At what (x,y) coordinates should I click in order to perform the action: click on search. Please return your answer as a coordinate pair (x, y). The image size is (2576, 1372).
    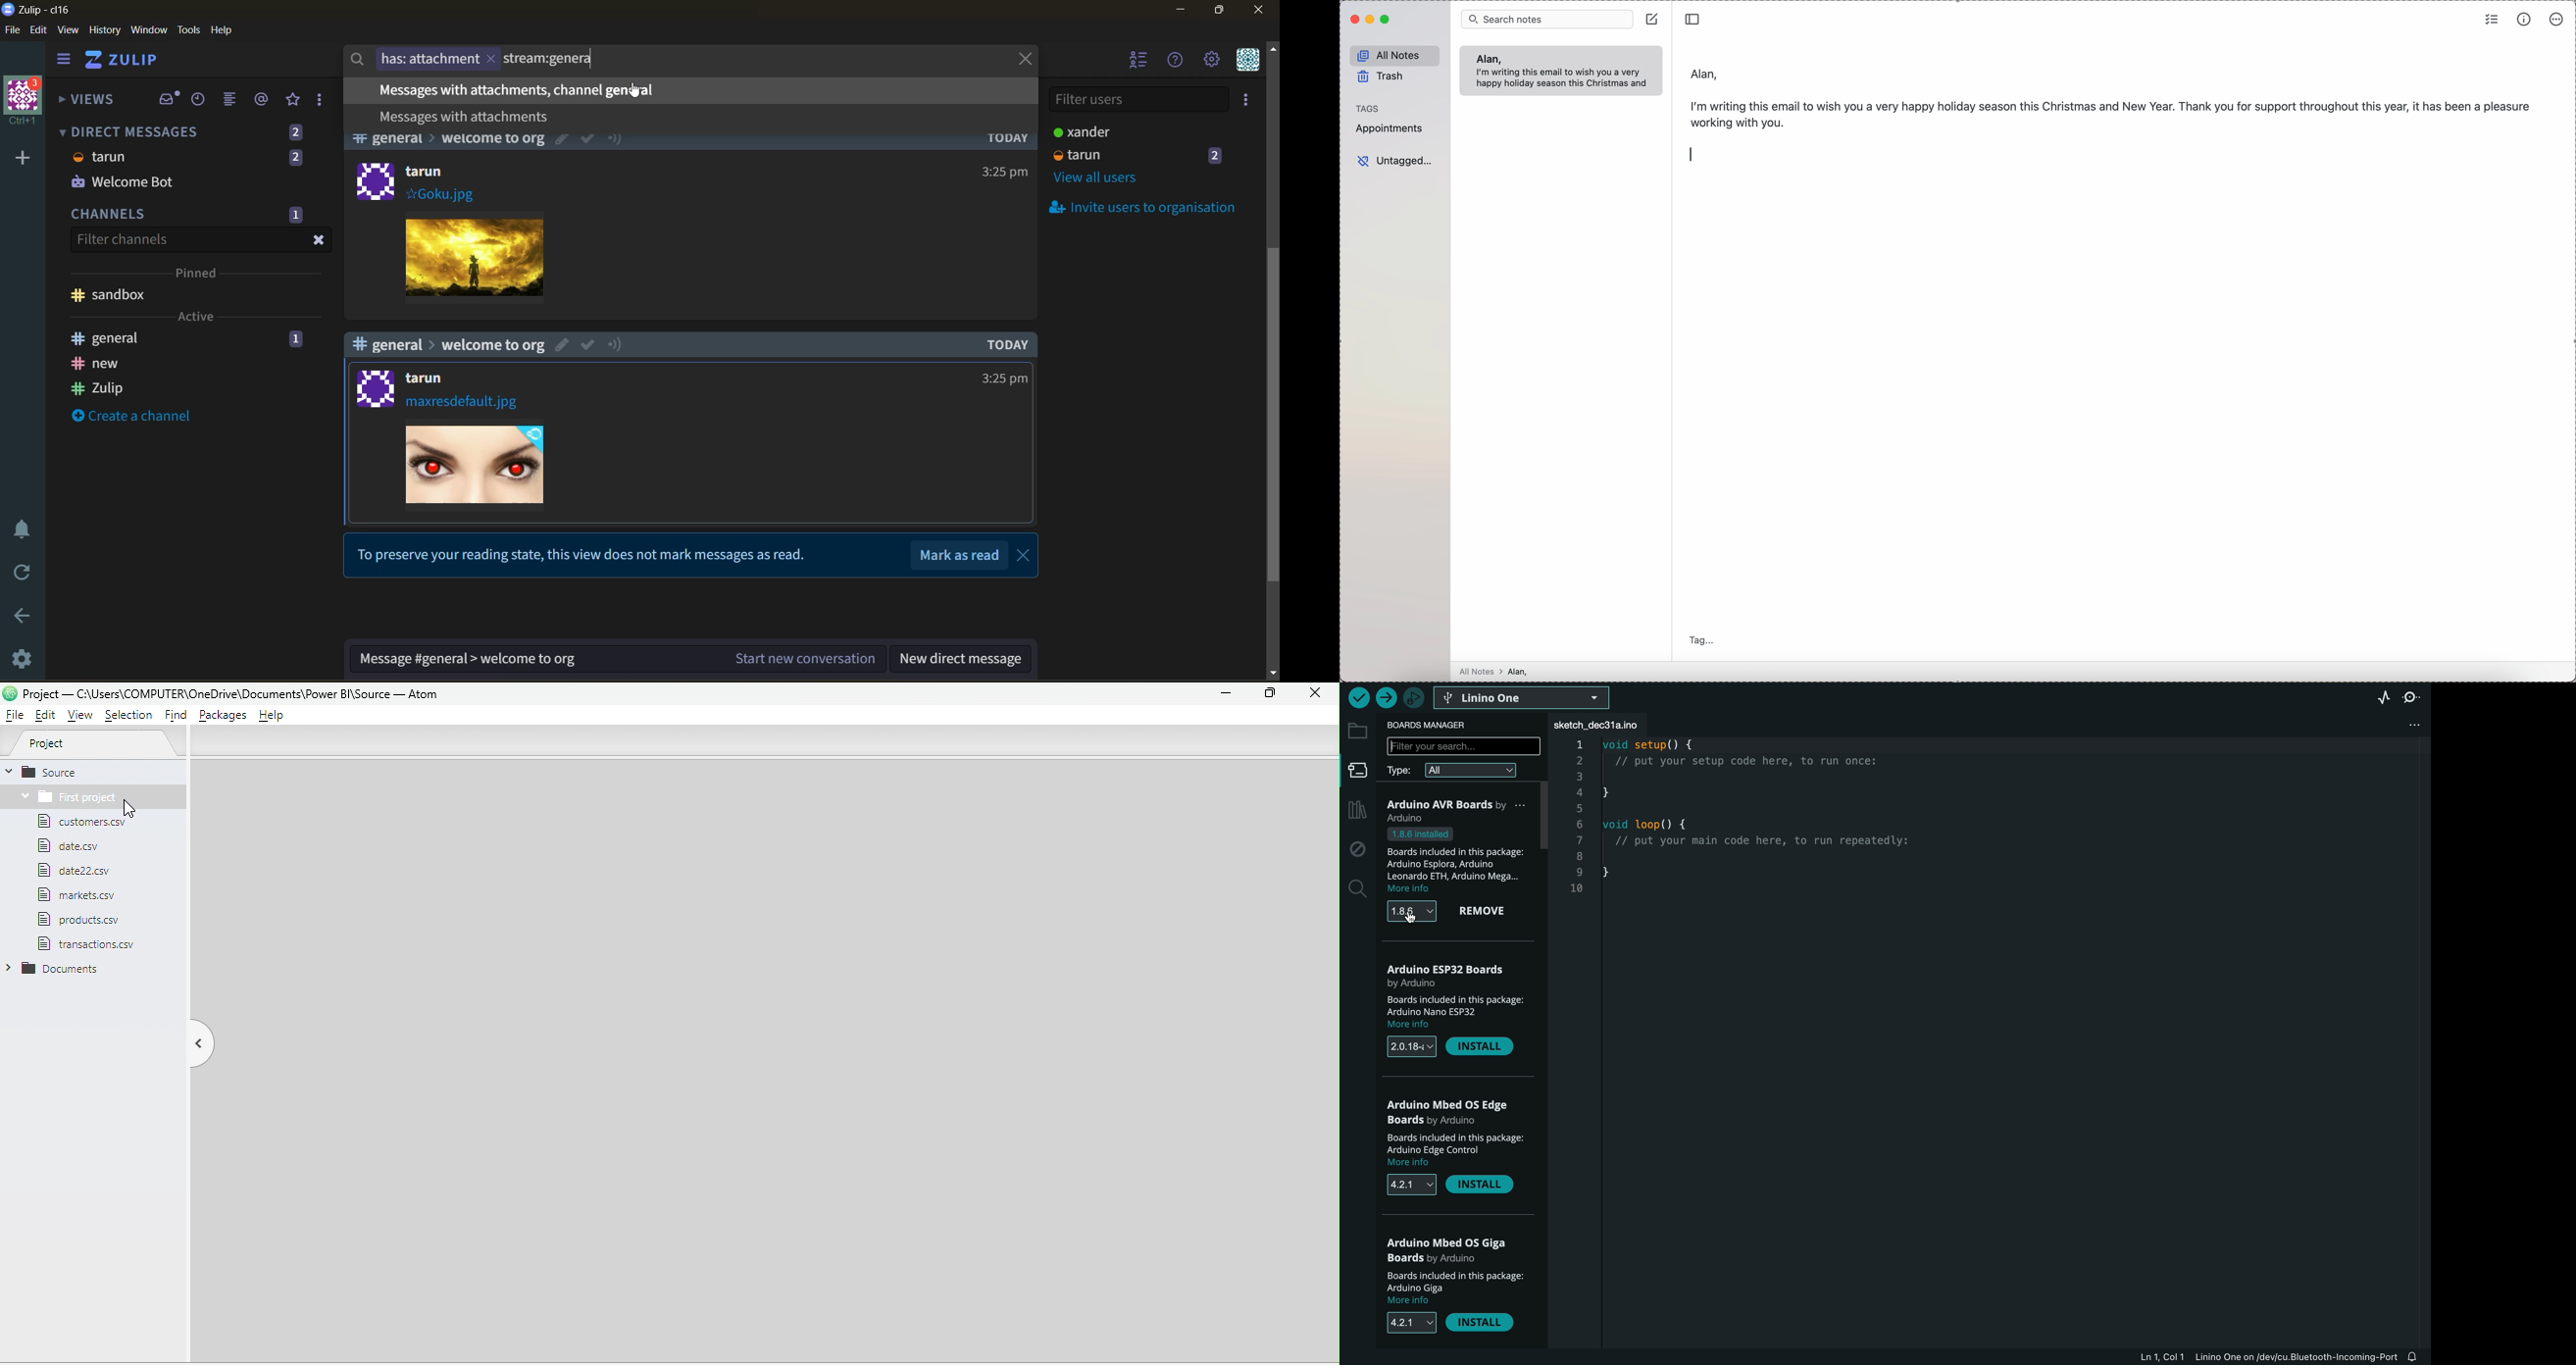
    Looking at the image, I should click on (1356, 889).